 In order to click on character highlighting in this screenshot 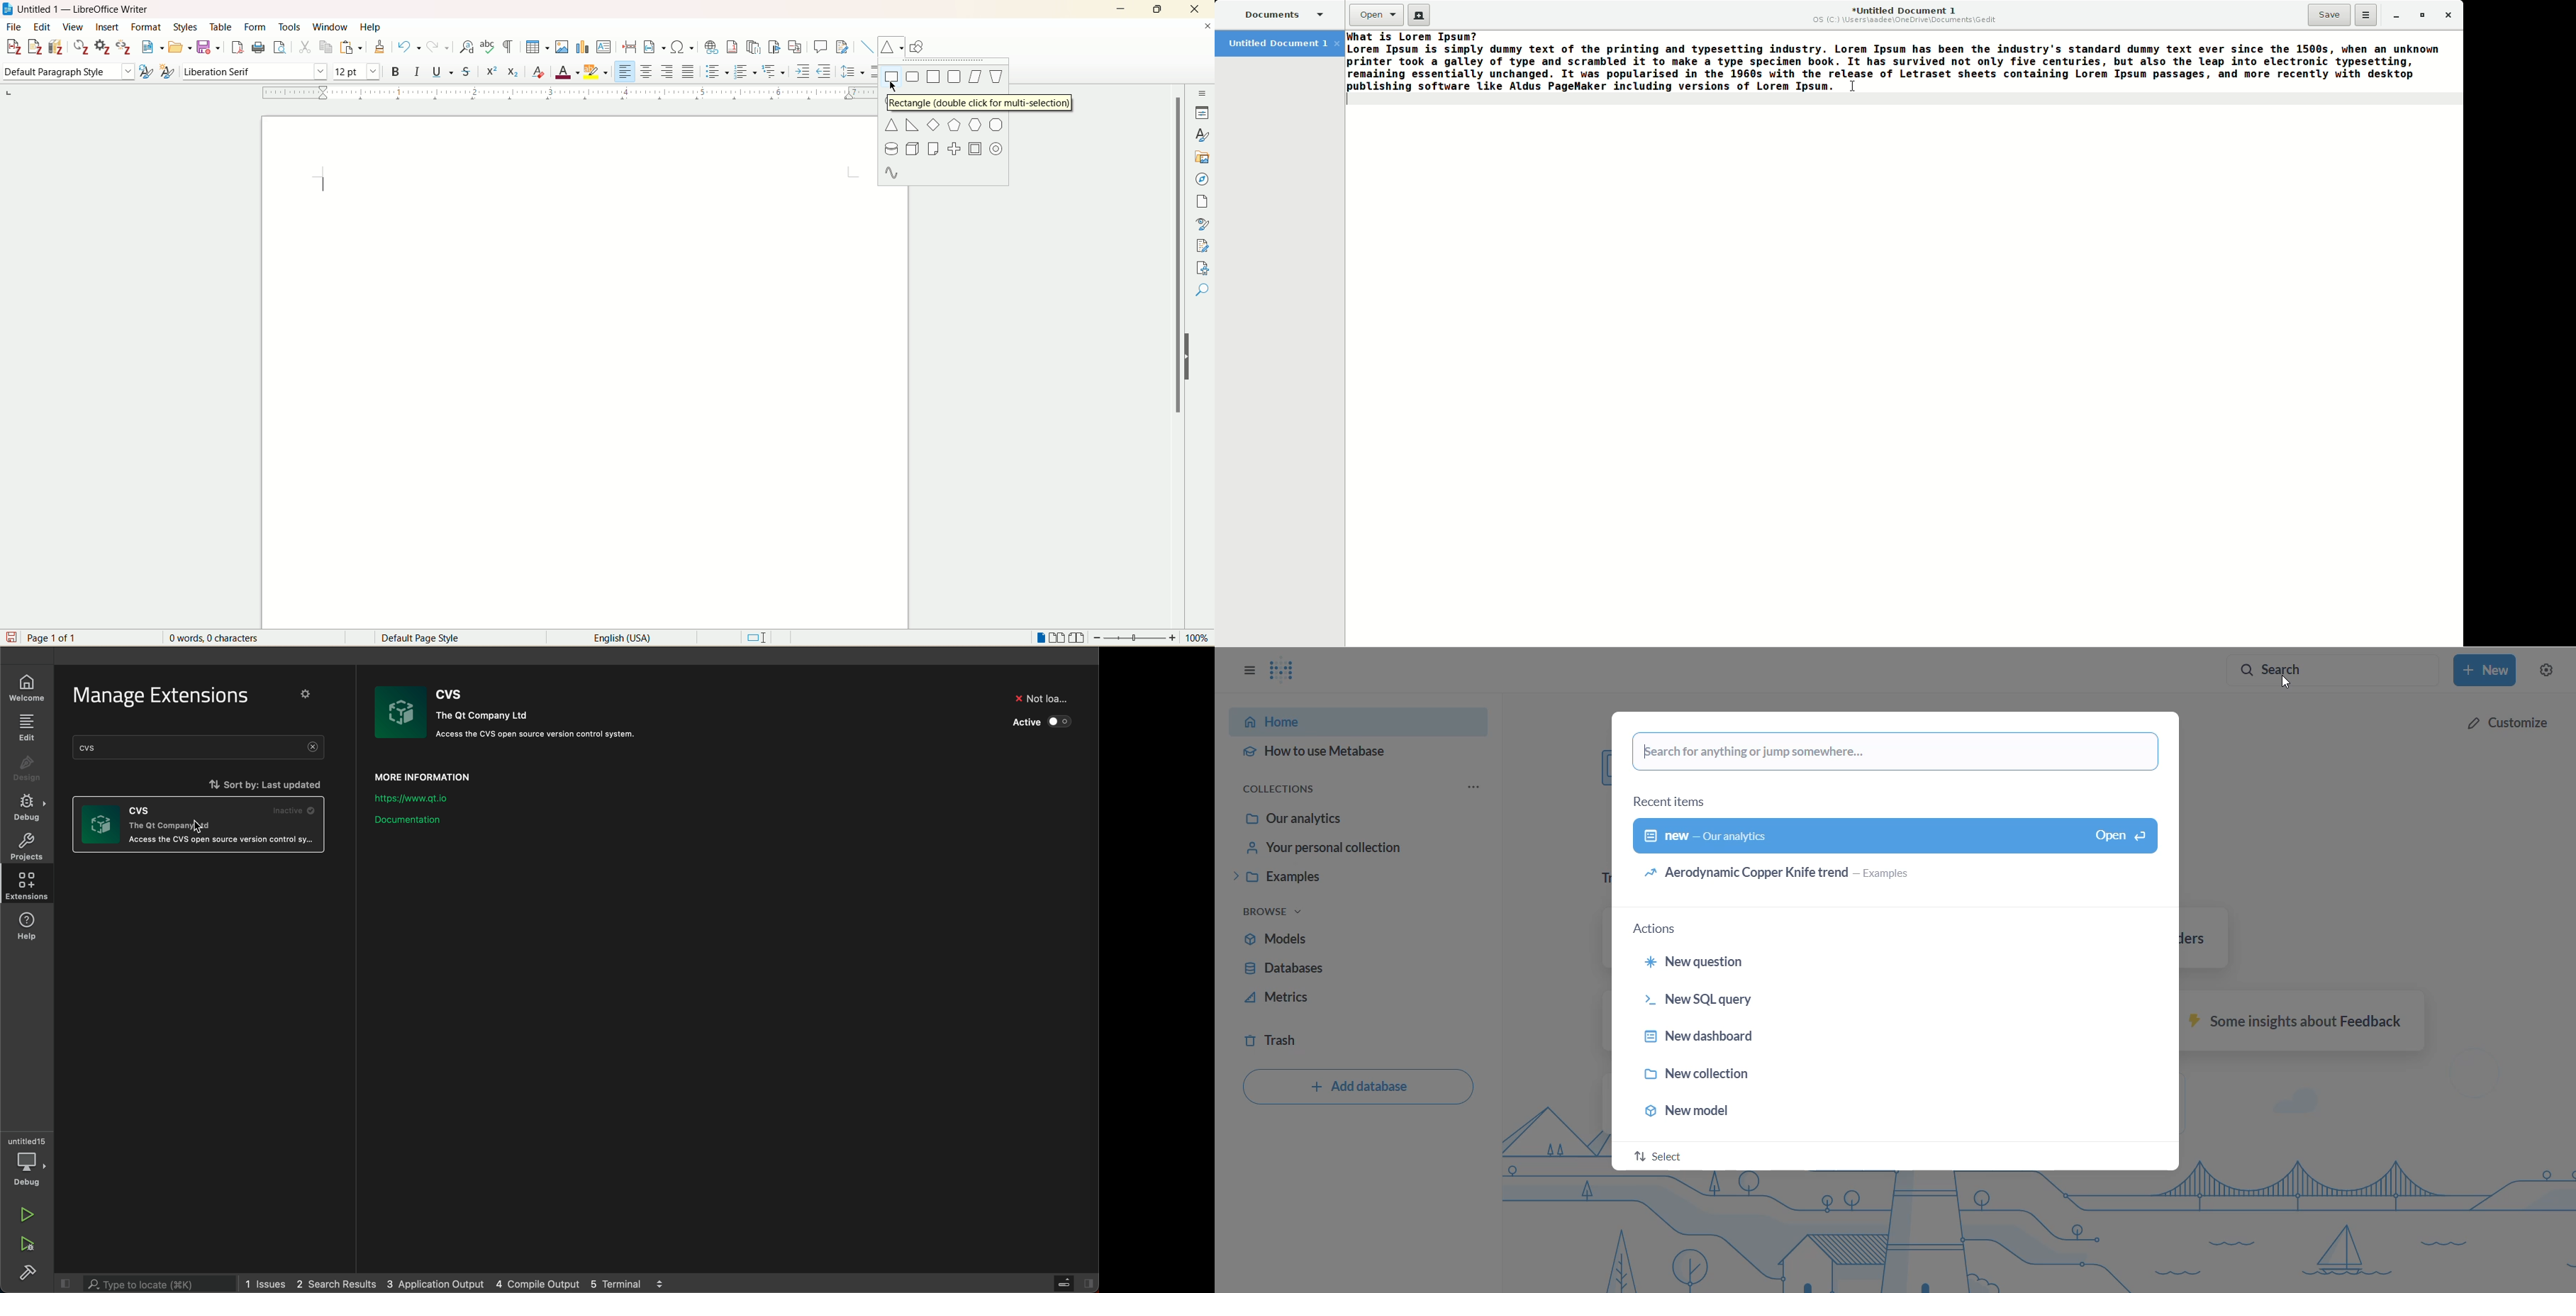, I will do `click(597, 70)`.